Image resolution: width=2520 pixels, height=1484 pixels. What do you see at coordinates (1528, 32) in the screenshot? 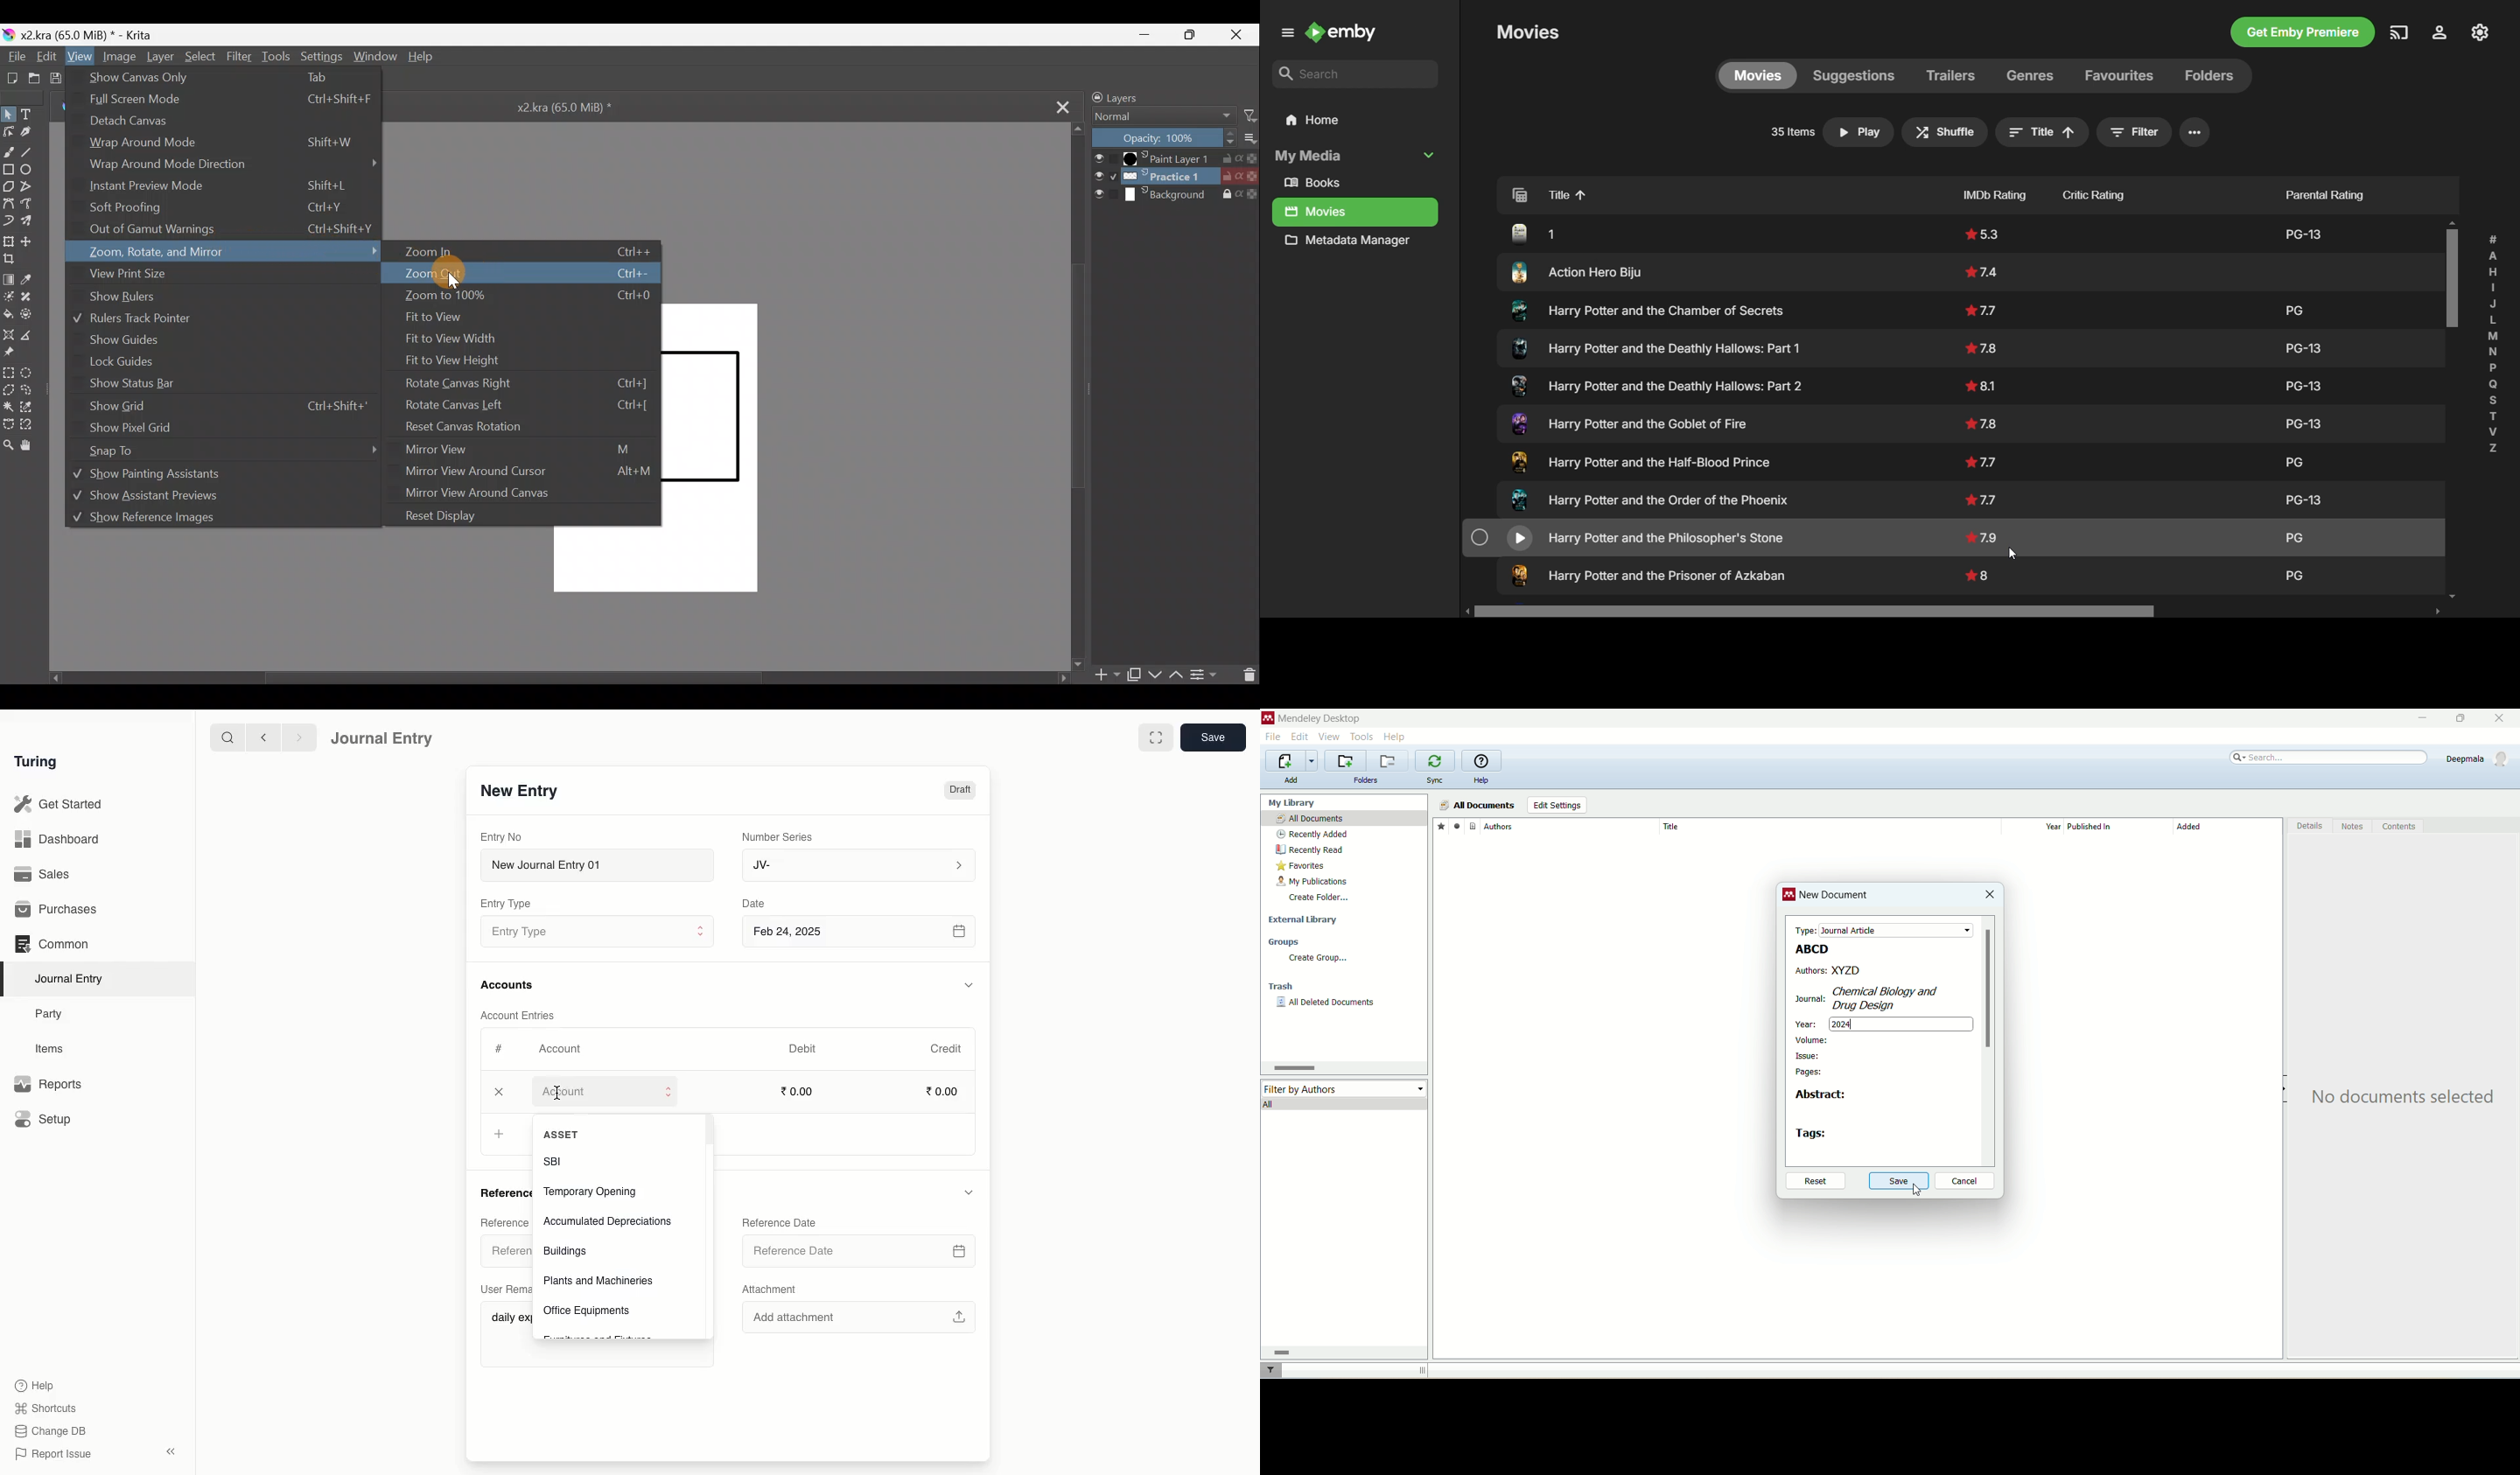
I see `Movies` at bounding box center [1528, 32].